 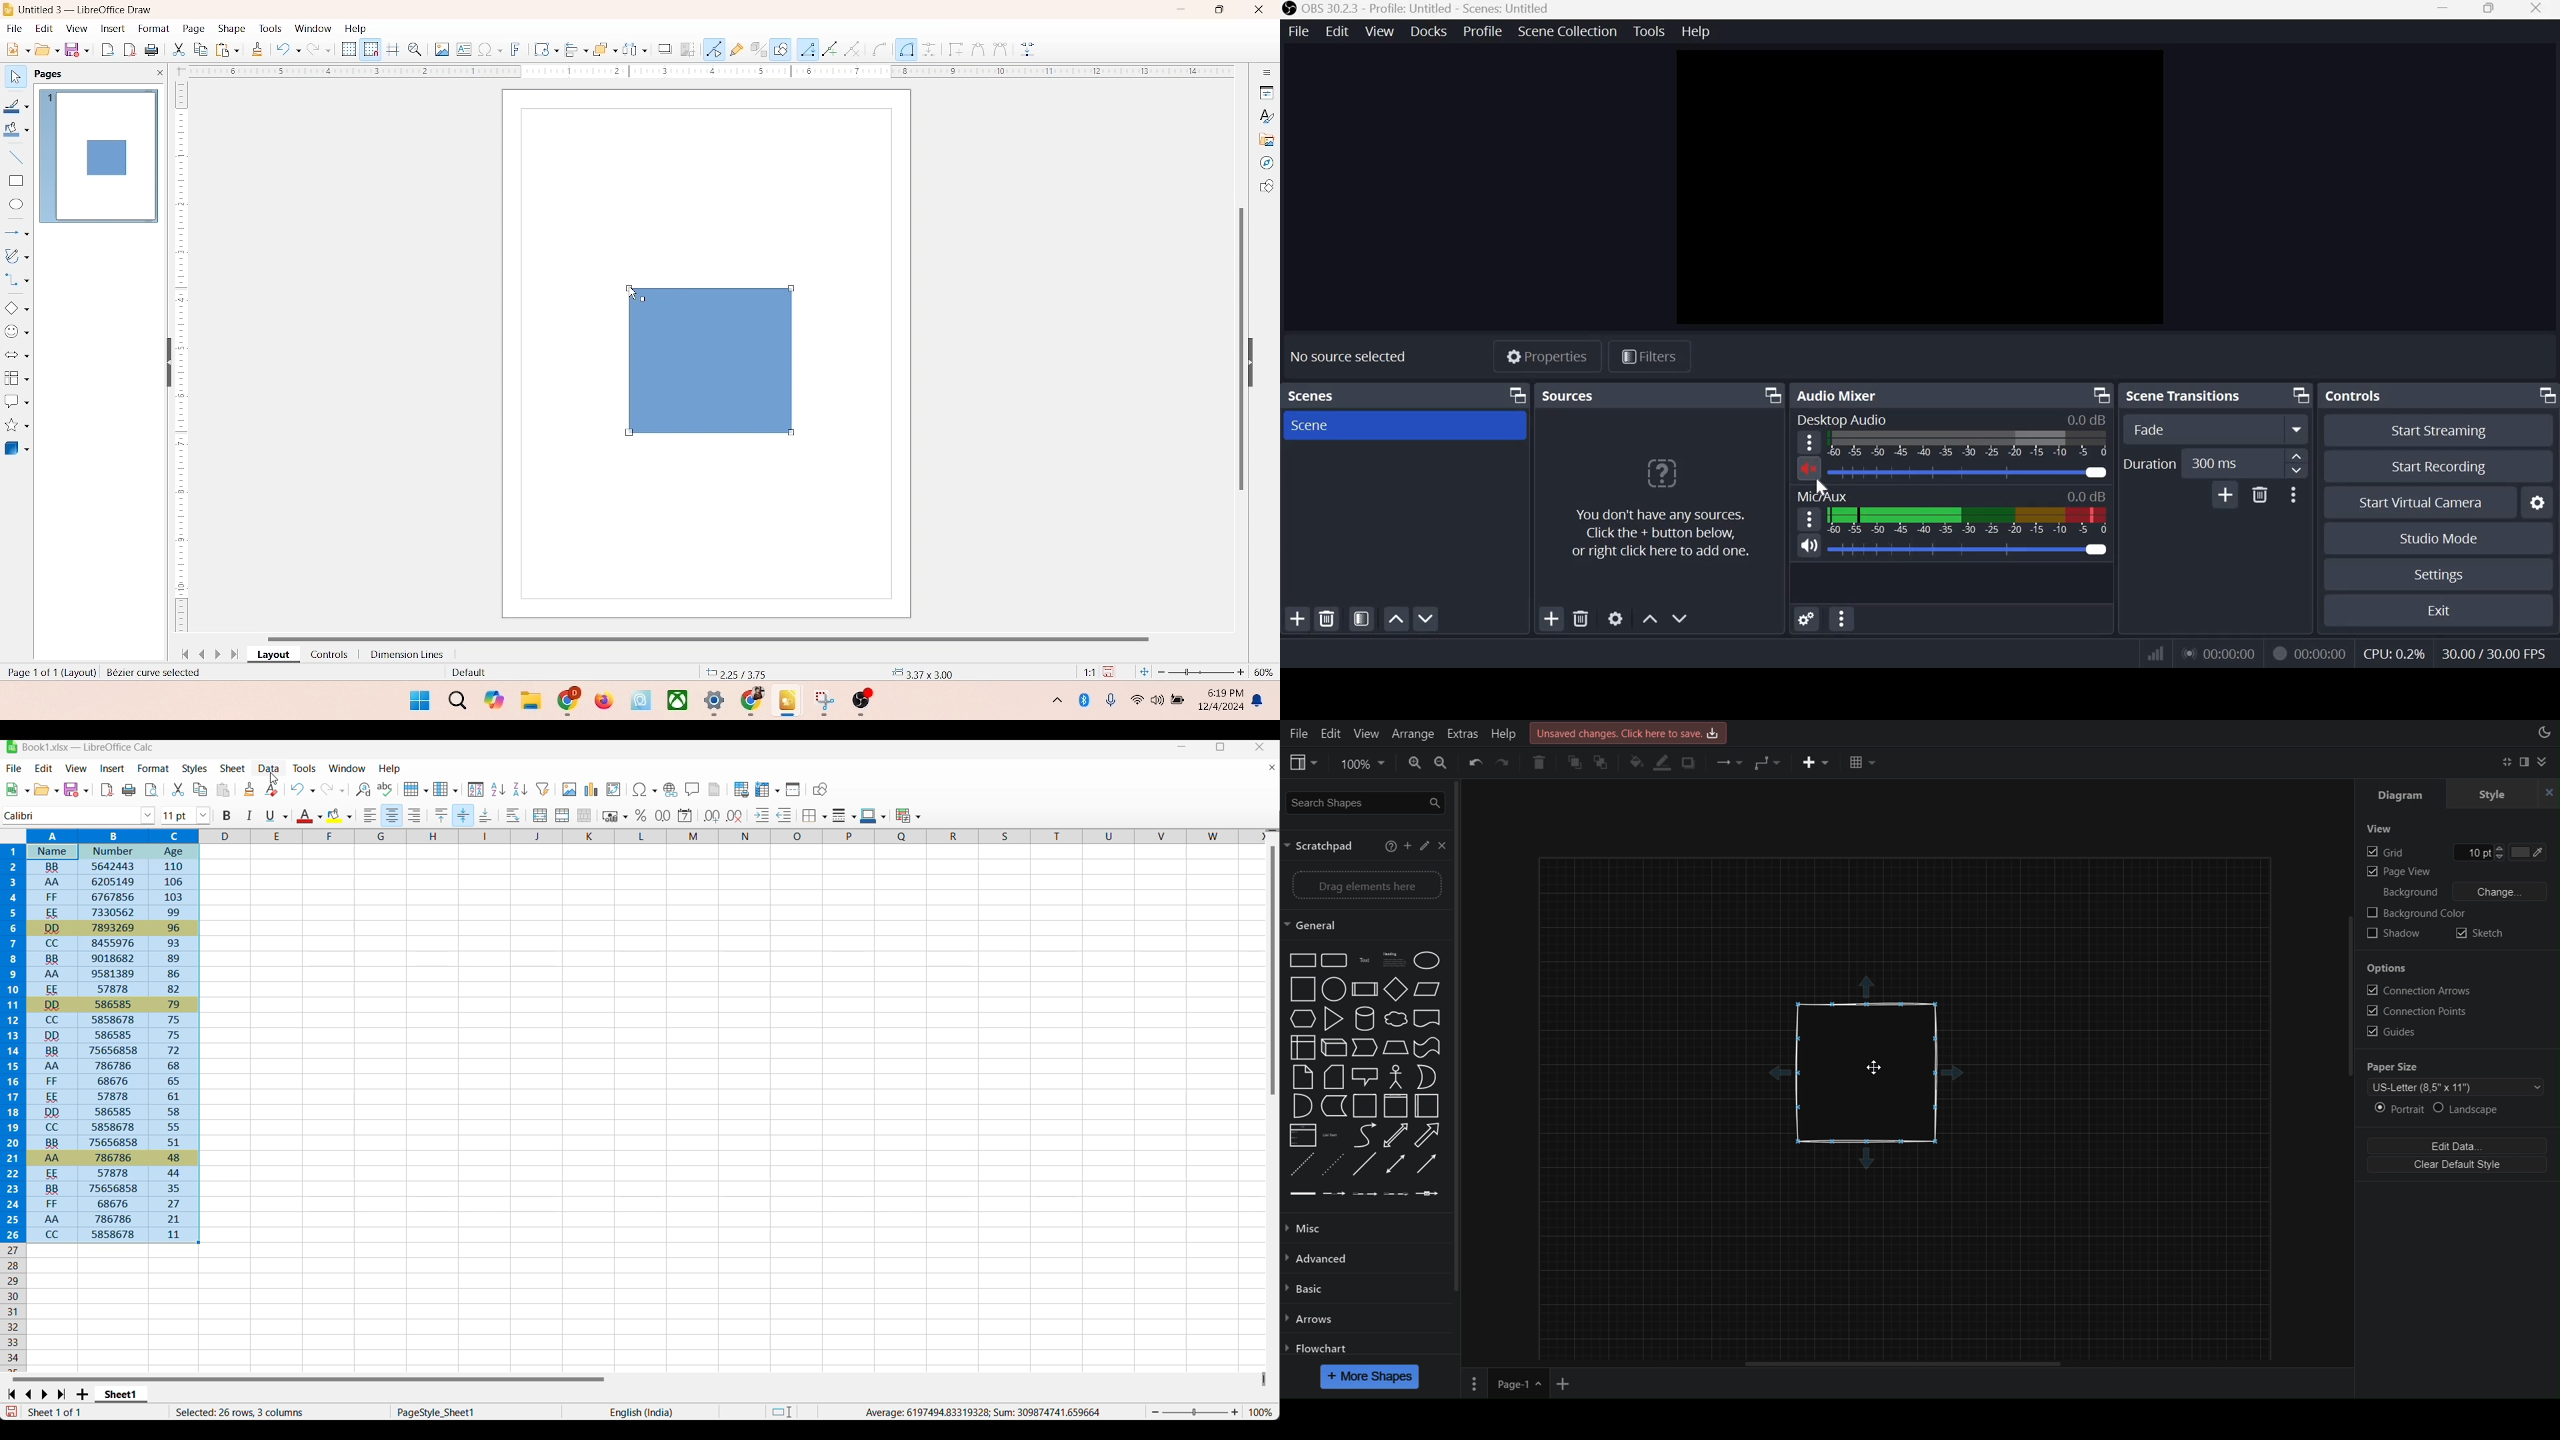 What do you see at coordinates (1692, 764) in the screenshot?
I see `Shadow` at bounding box center [1692, 764].